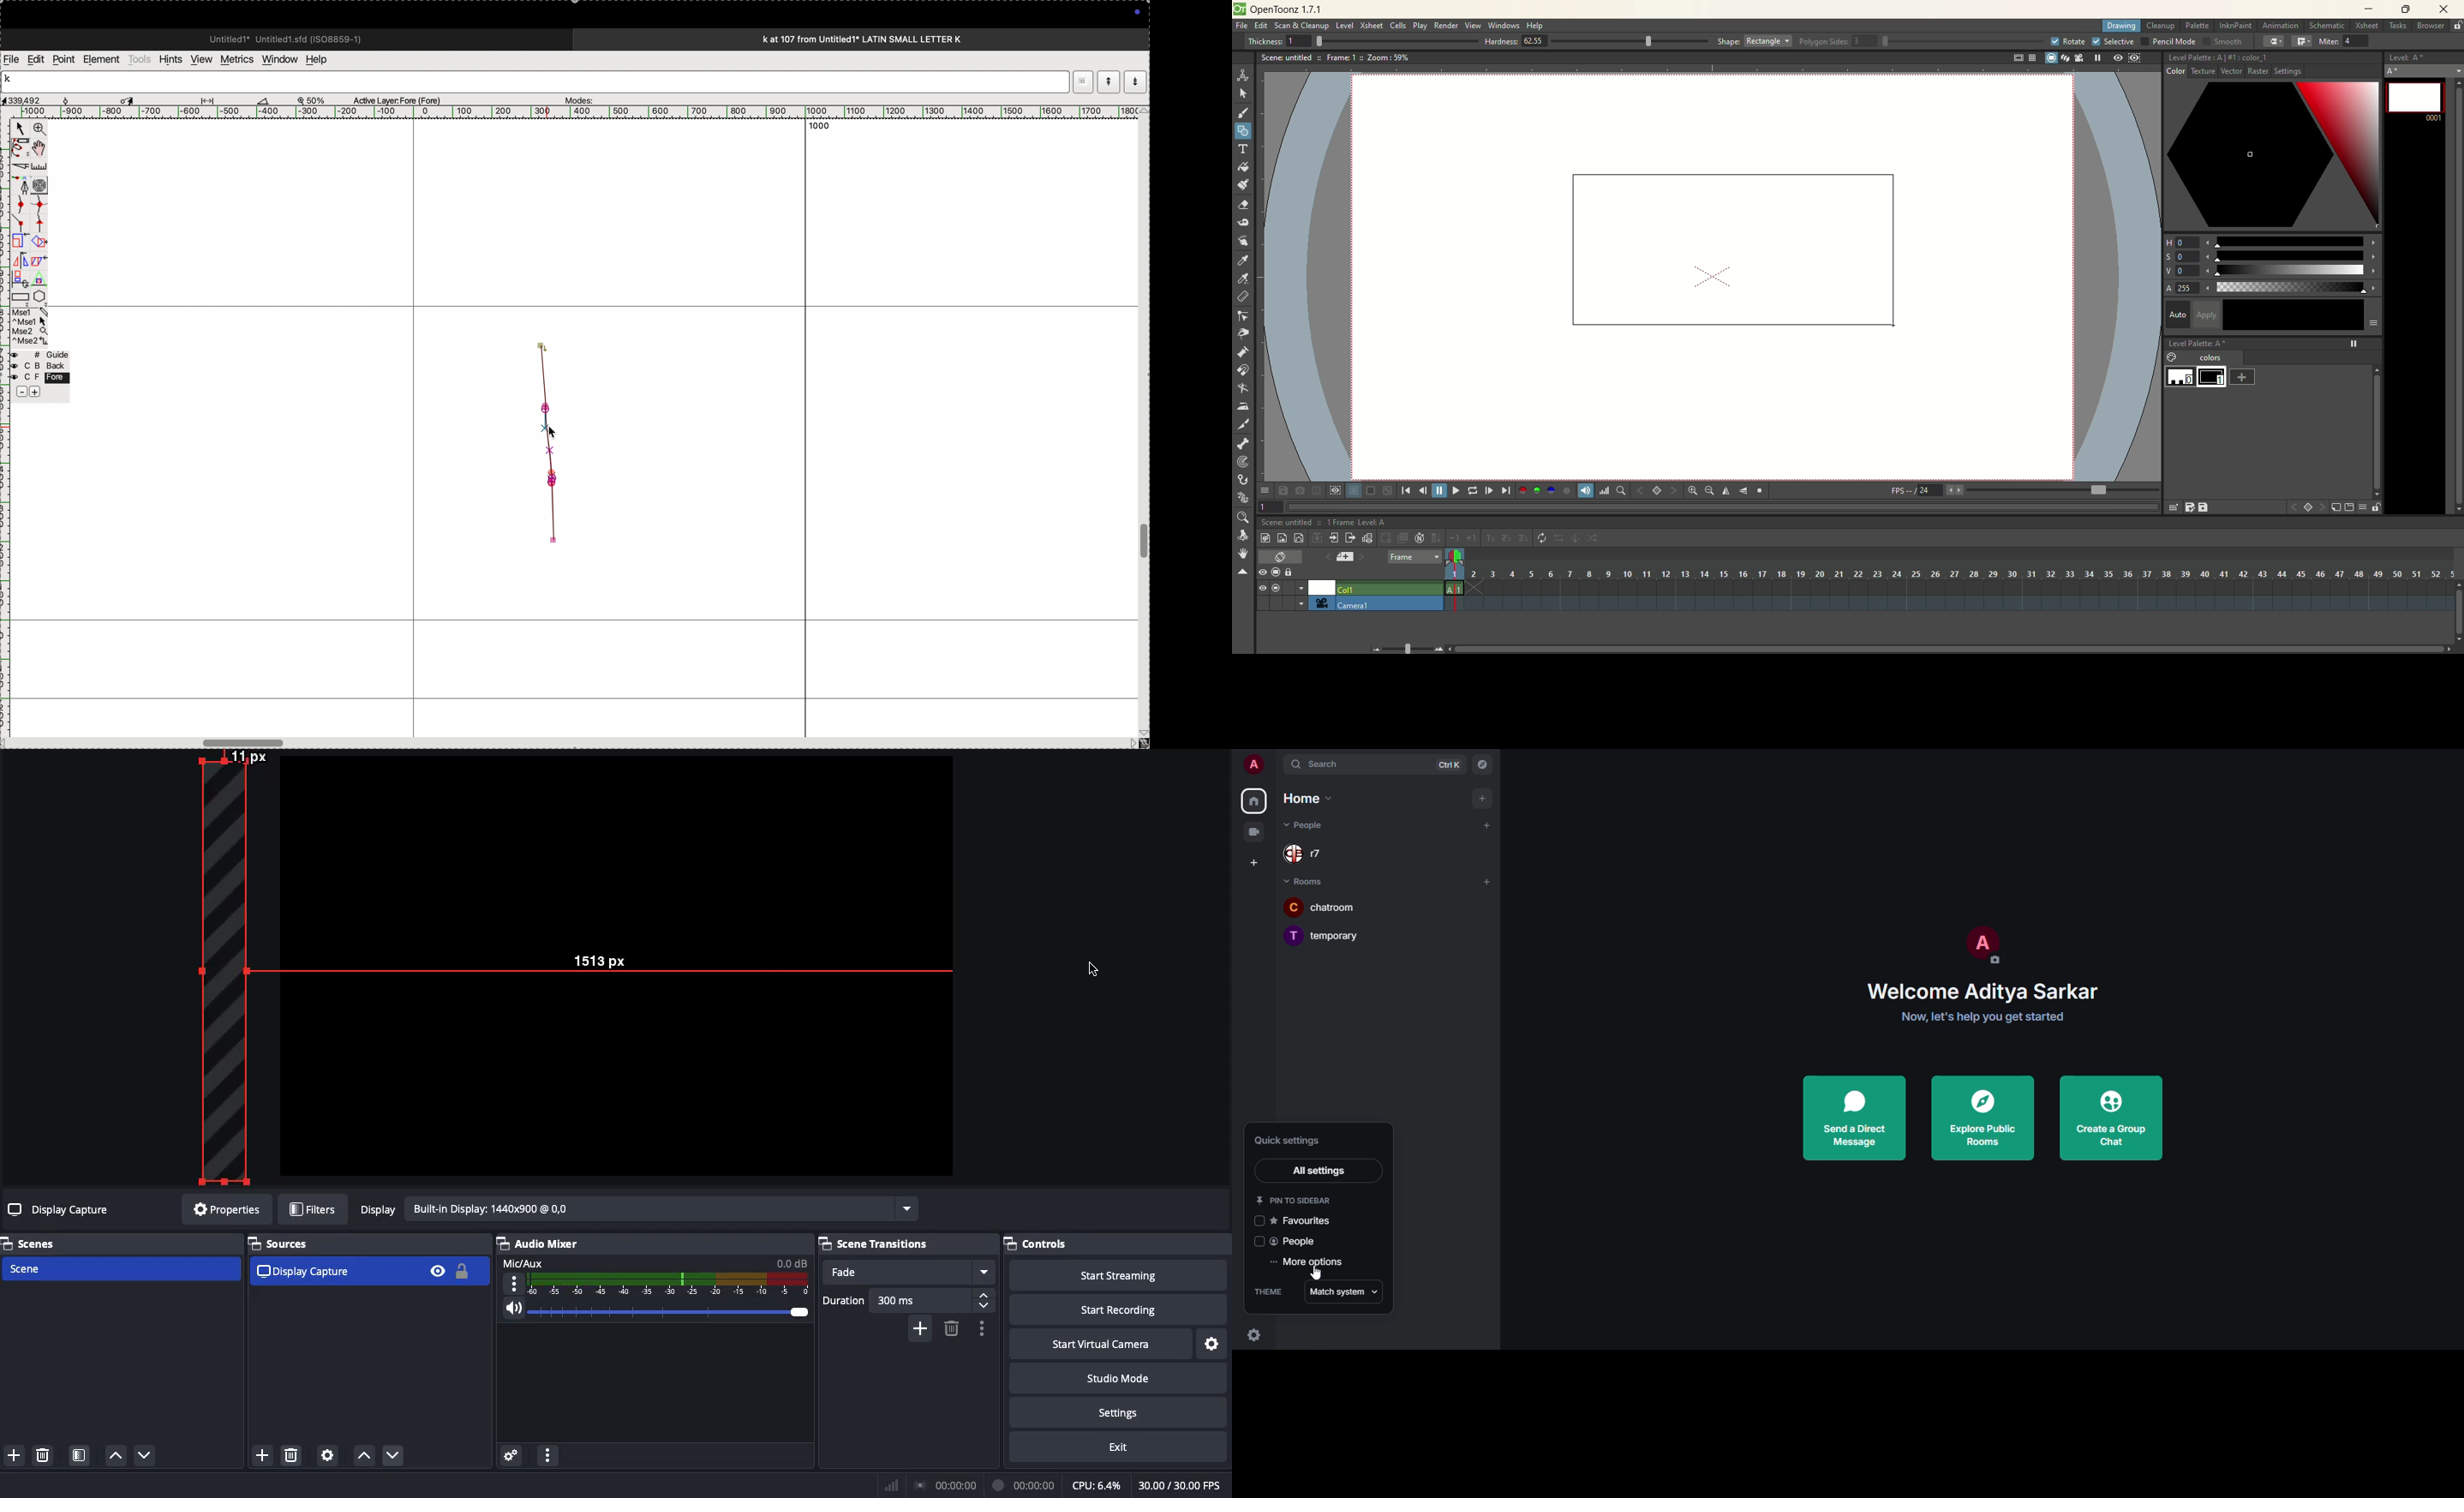 The image size is (2464, 1512). I want to click on apply, so click(39, 267).